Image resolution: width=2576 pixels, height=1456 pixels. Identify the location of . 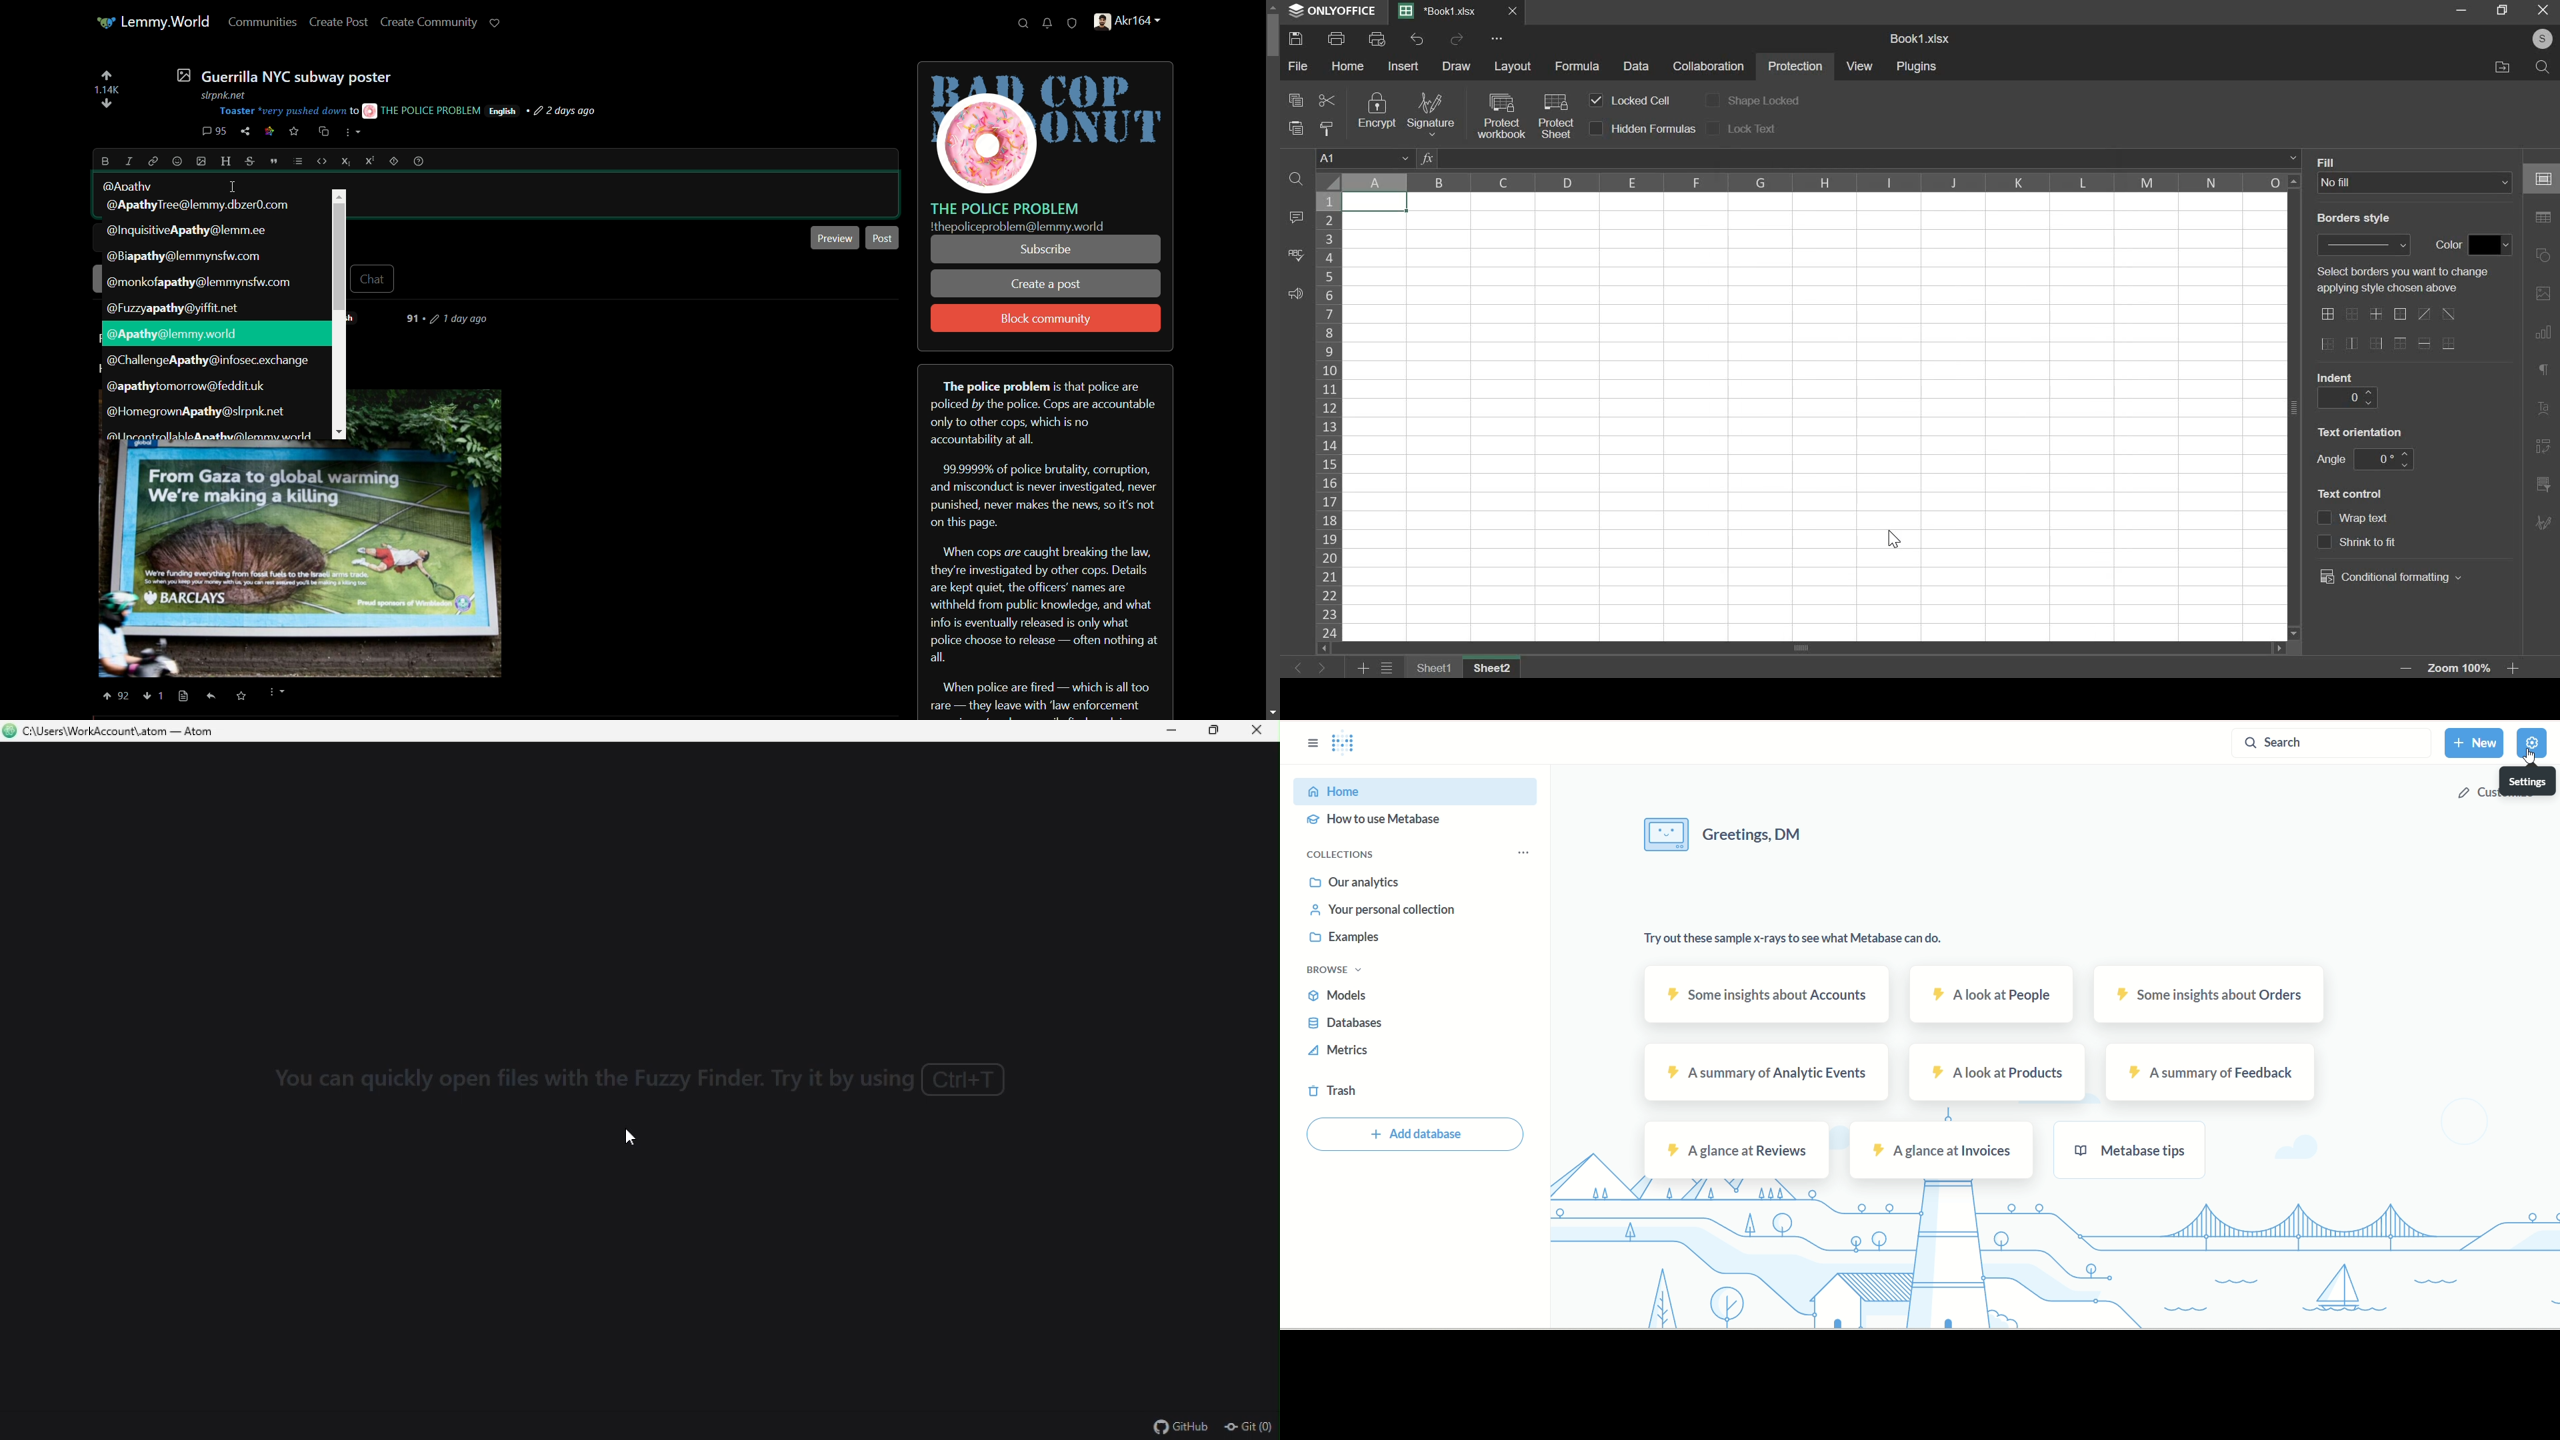
(339, 195).